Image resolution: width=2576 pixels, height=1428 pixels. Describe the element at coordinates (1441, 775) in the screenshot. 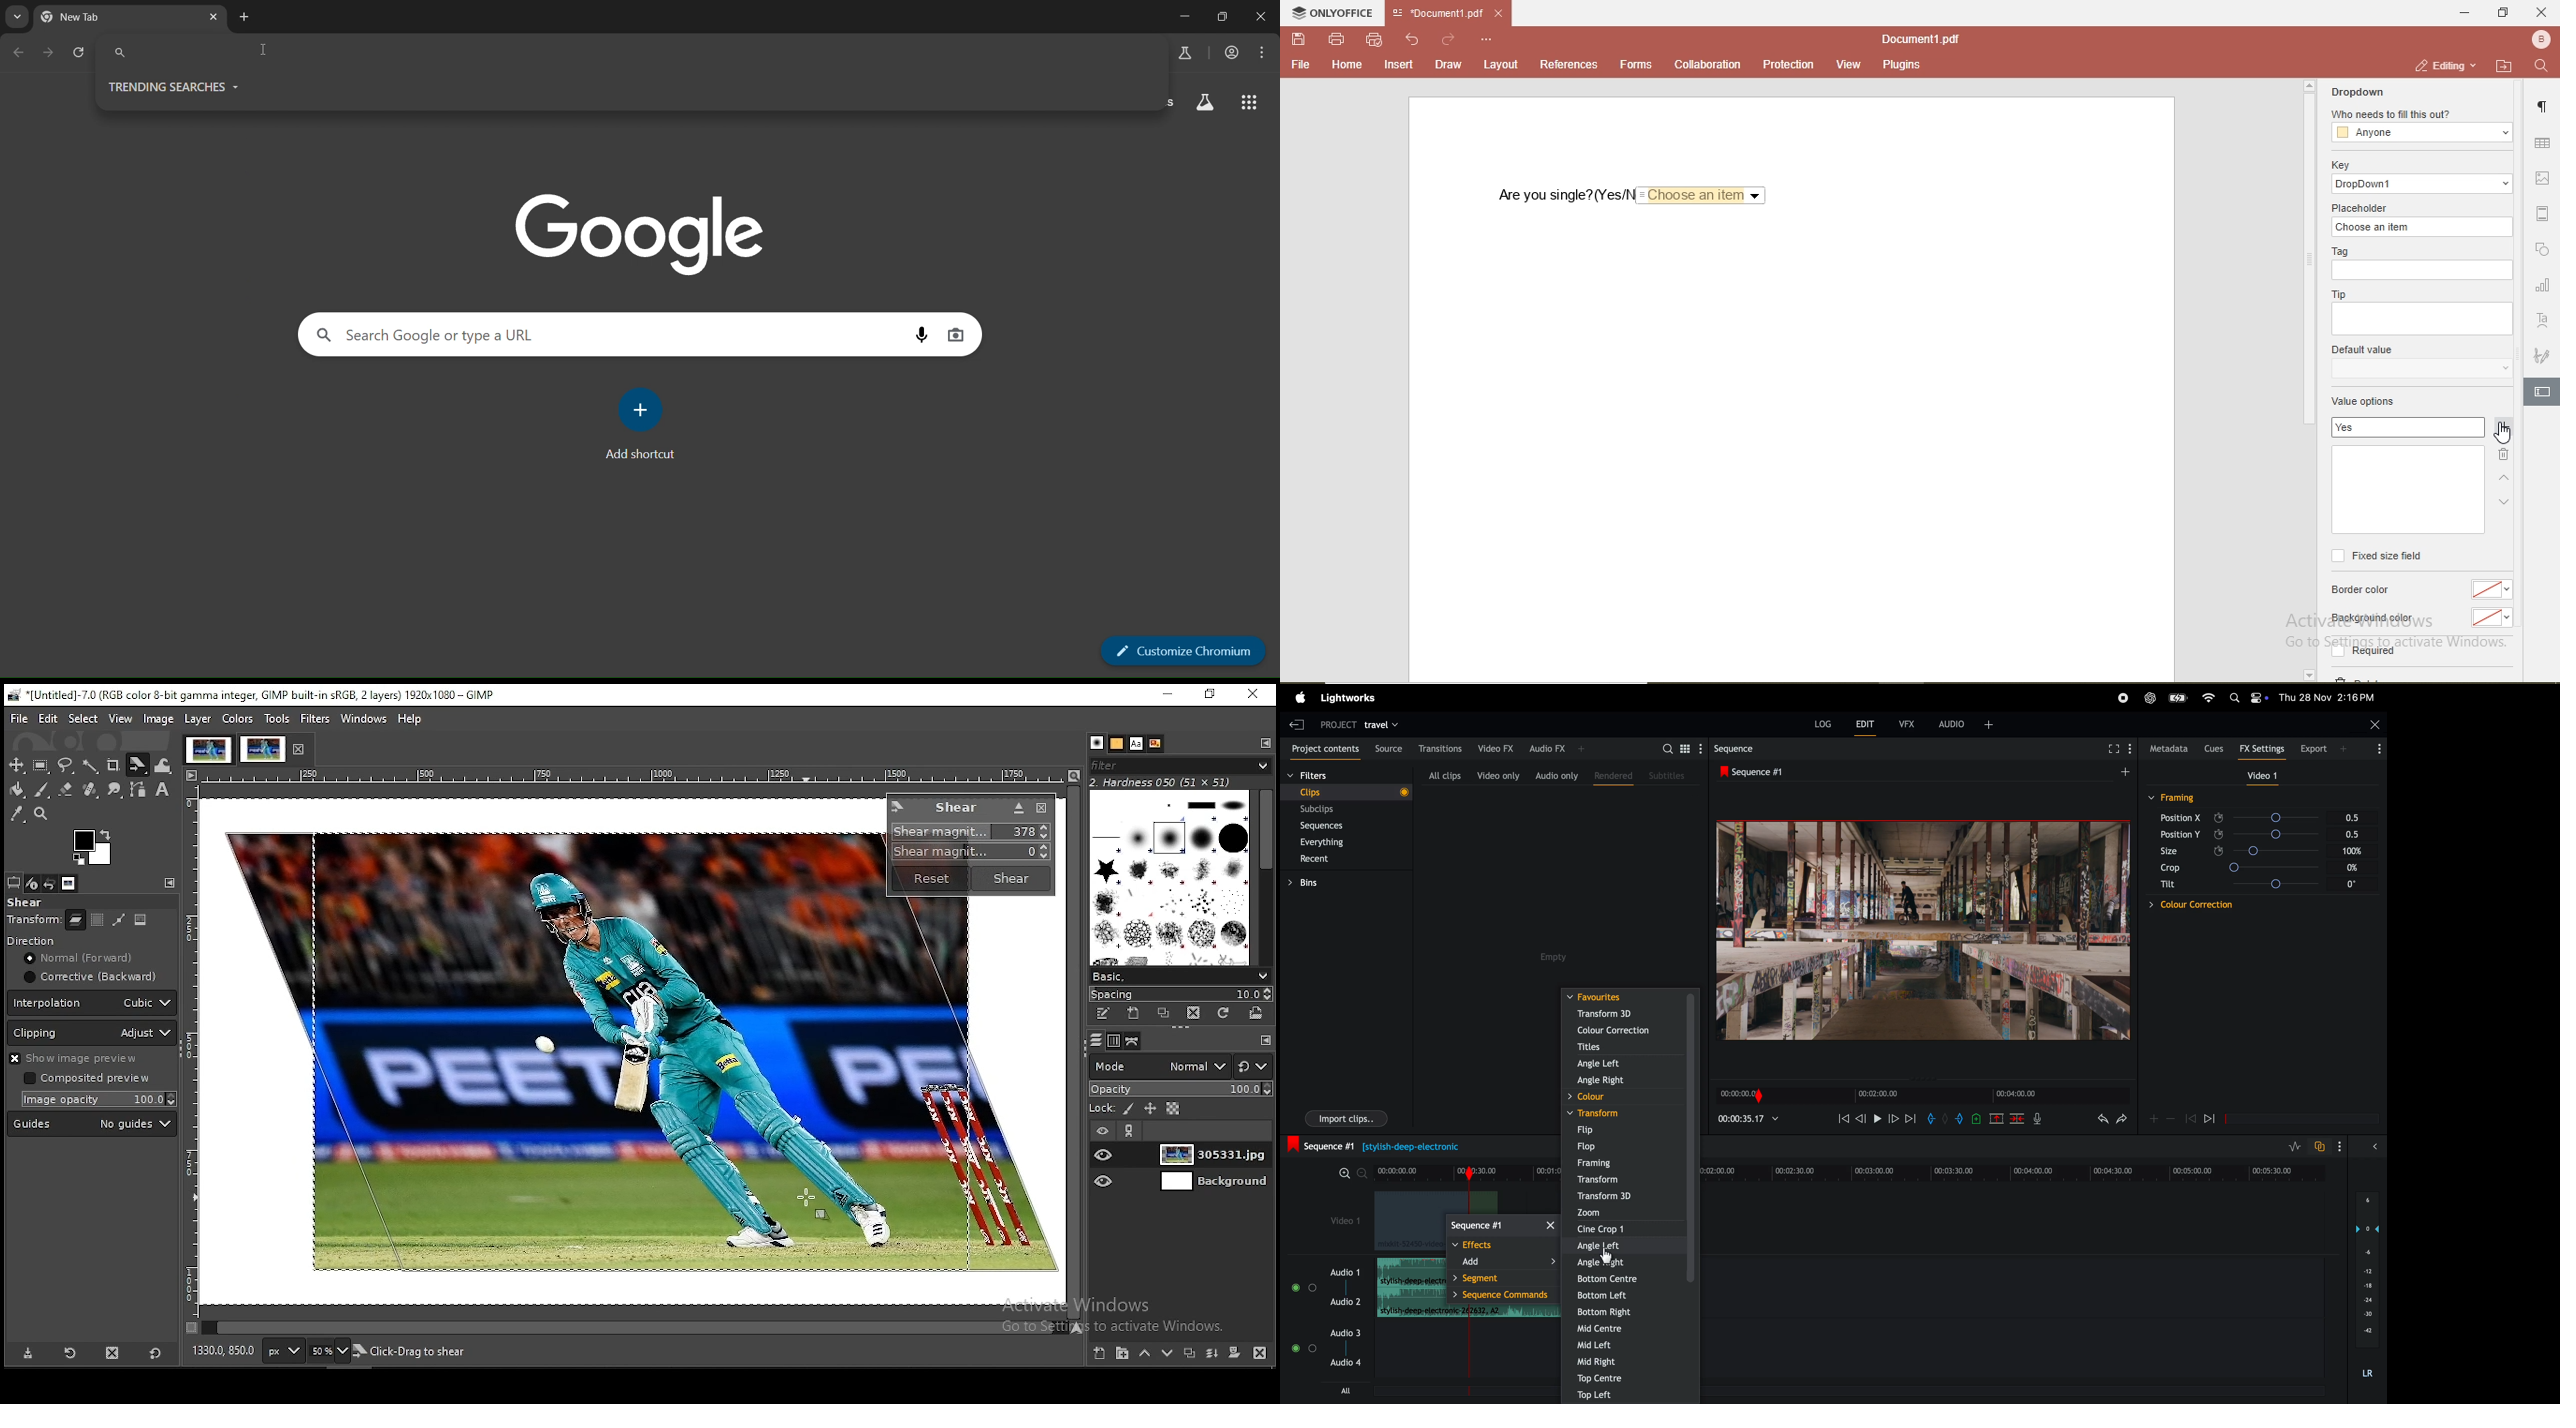

I see `all clips` at that location.